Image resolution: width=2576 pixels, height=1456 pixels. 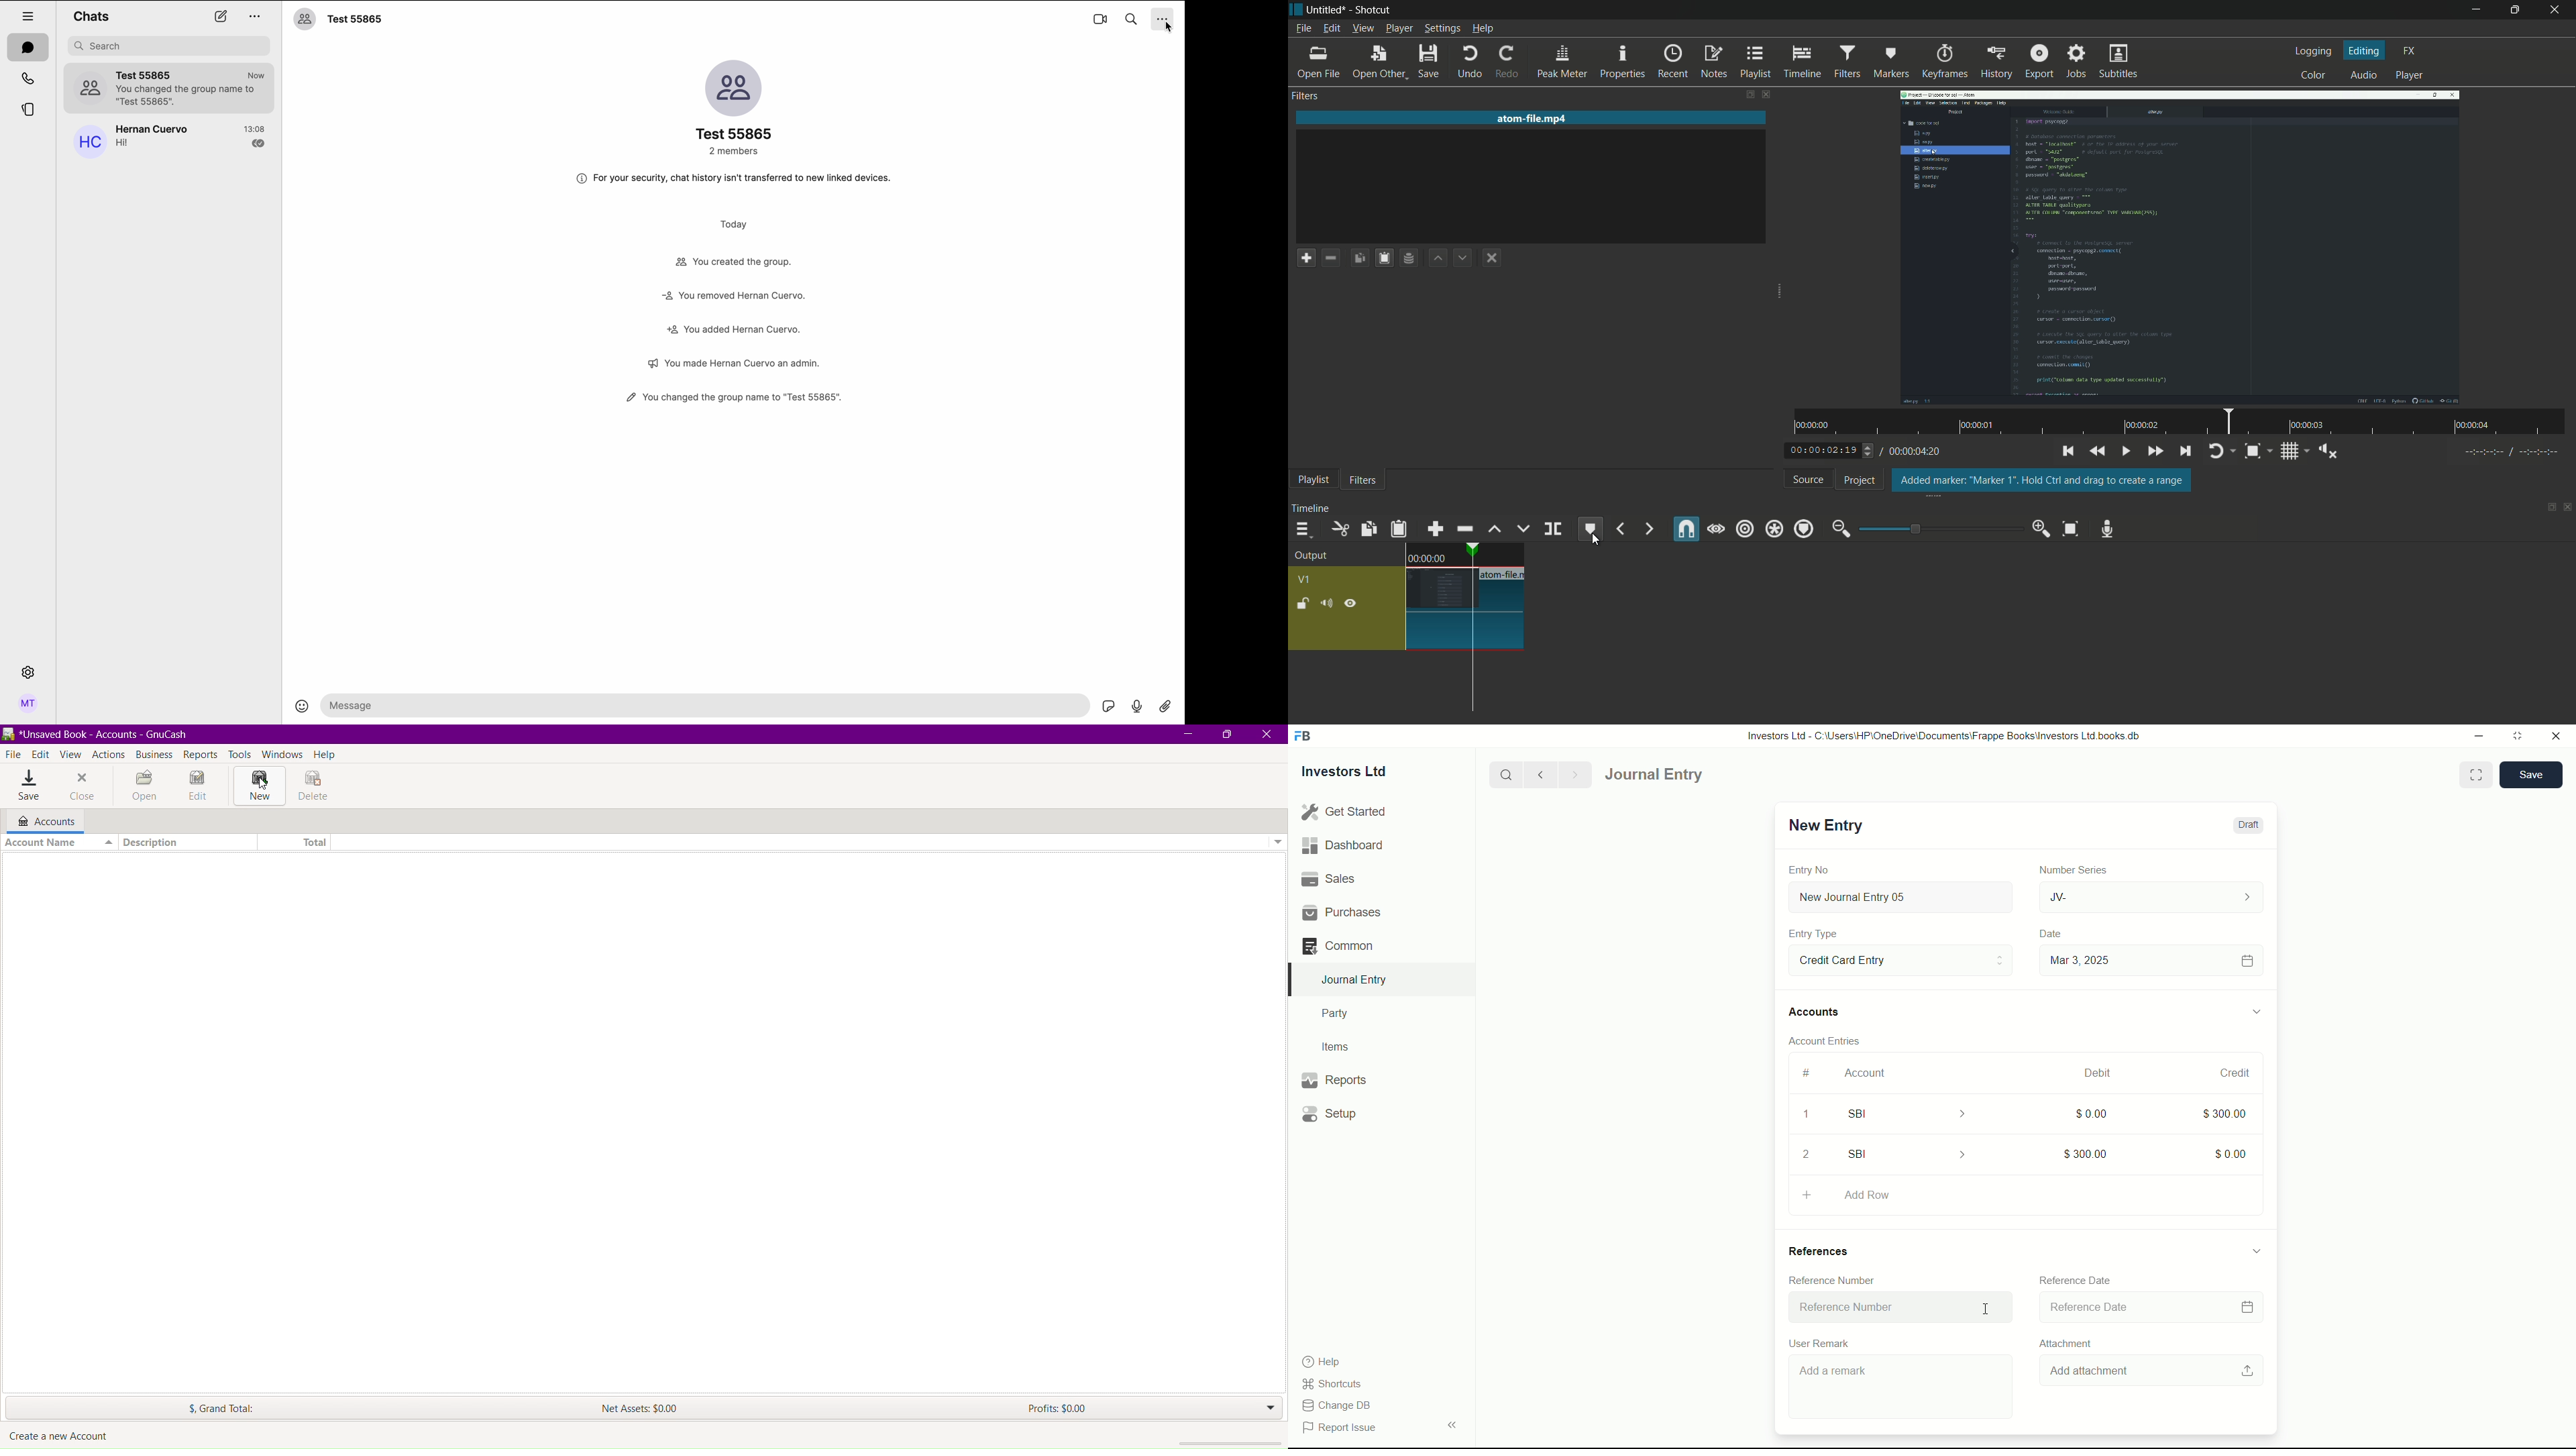 What do you see at coordinates (30, 704) in the screenshot?
I see `profile` at bounding box center [30, 704].